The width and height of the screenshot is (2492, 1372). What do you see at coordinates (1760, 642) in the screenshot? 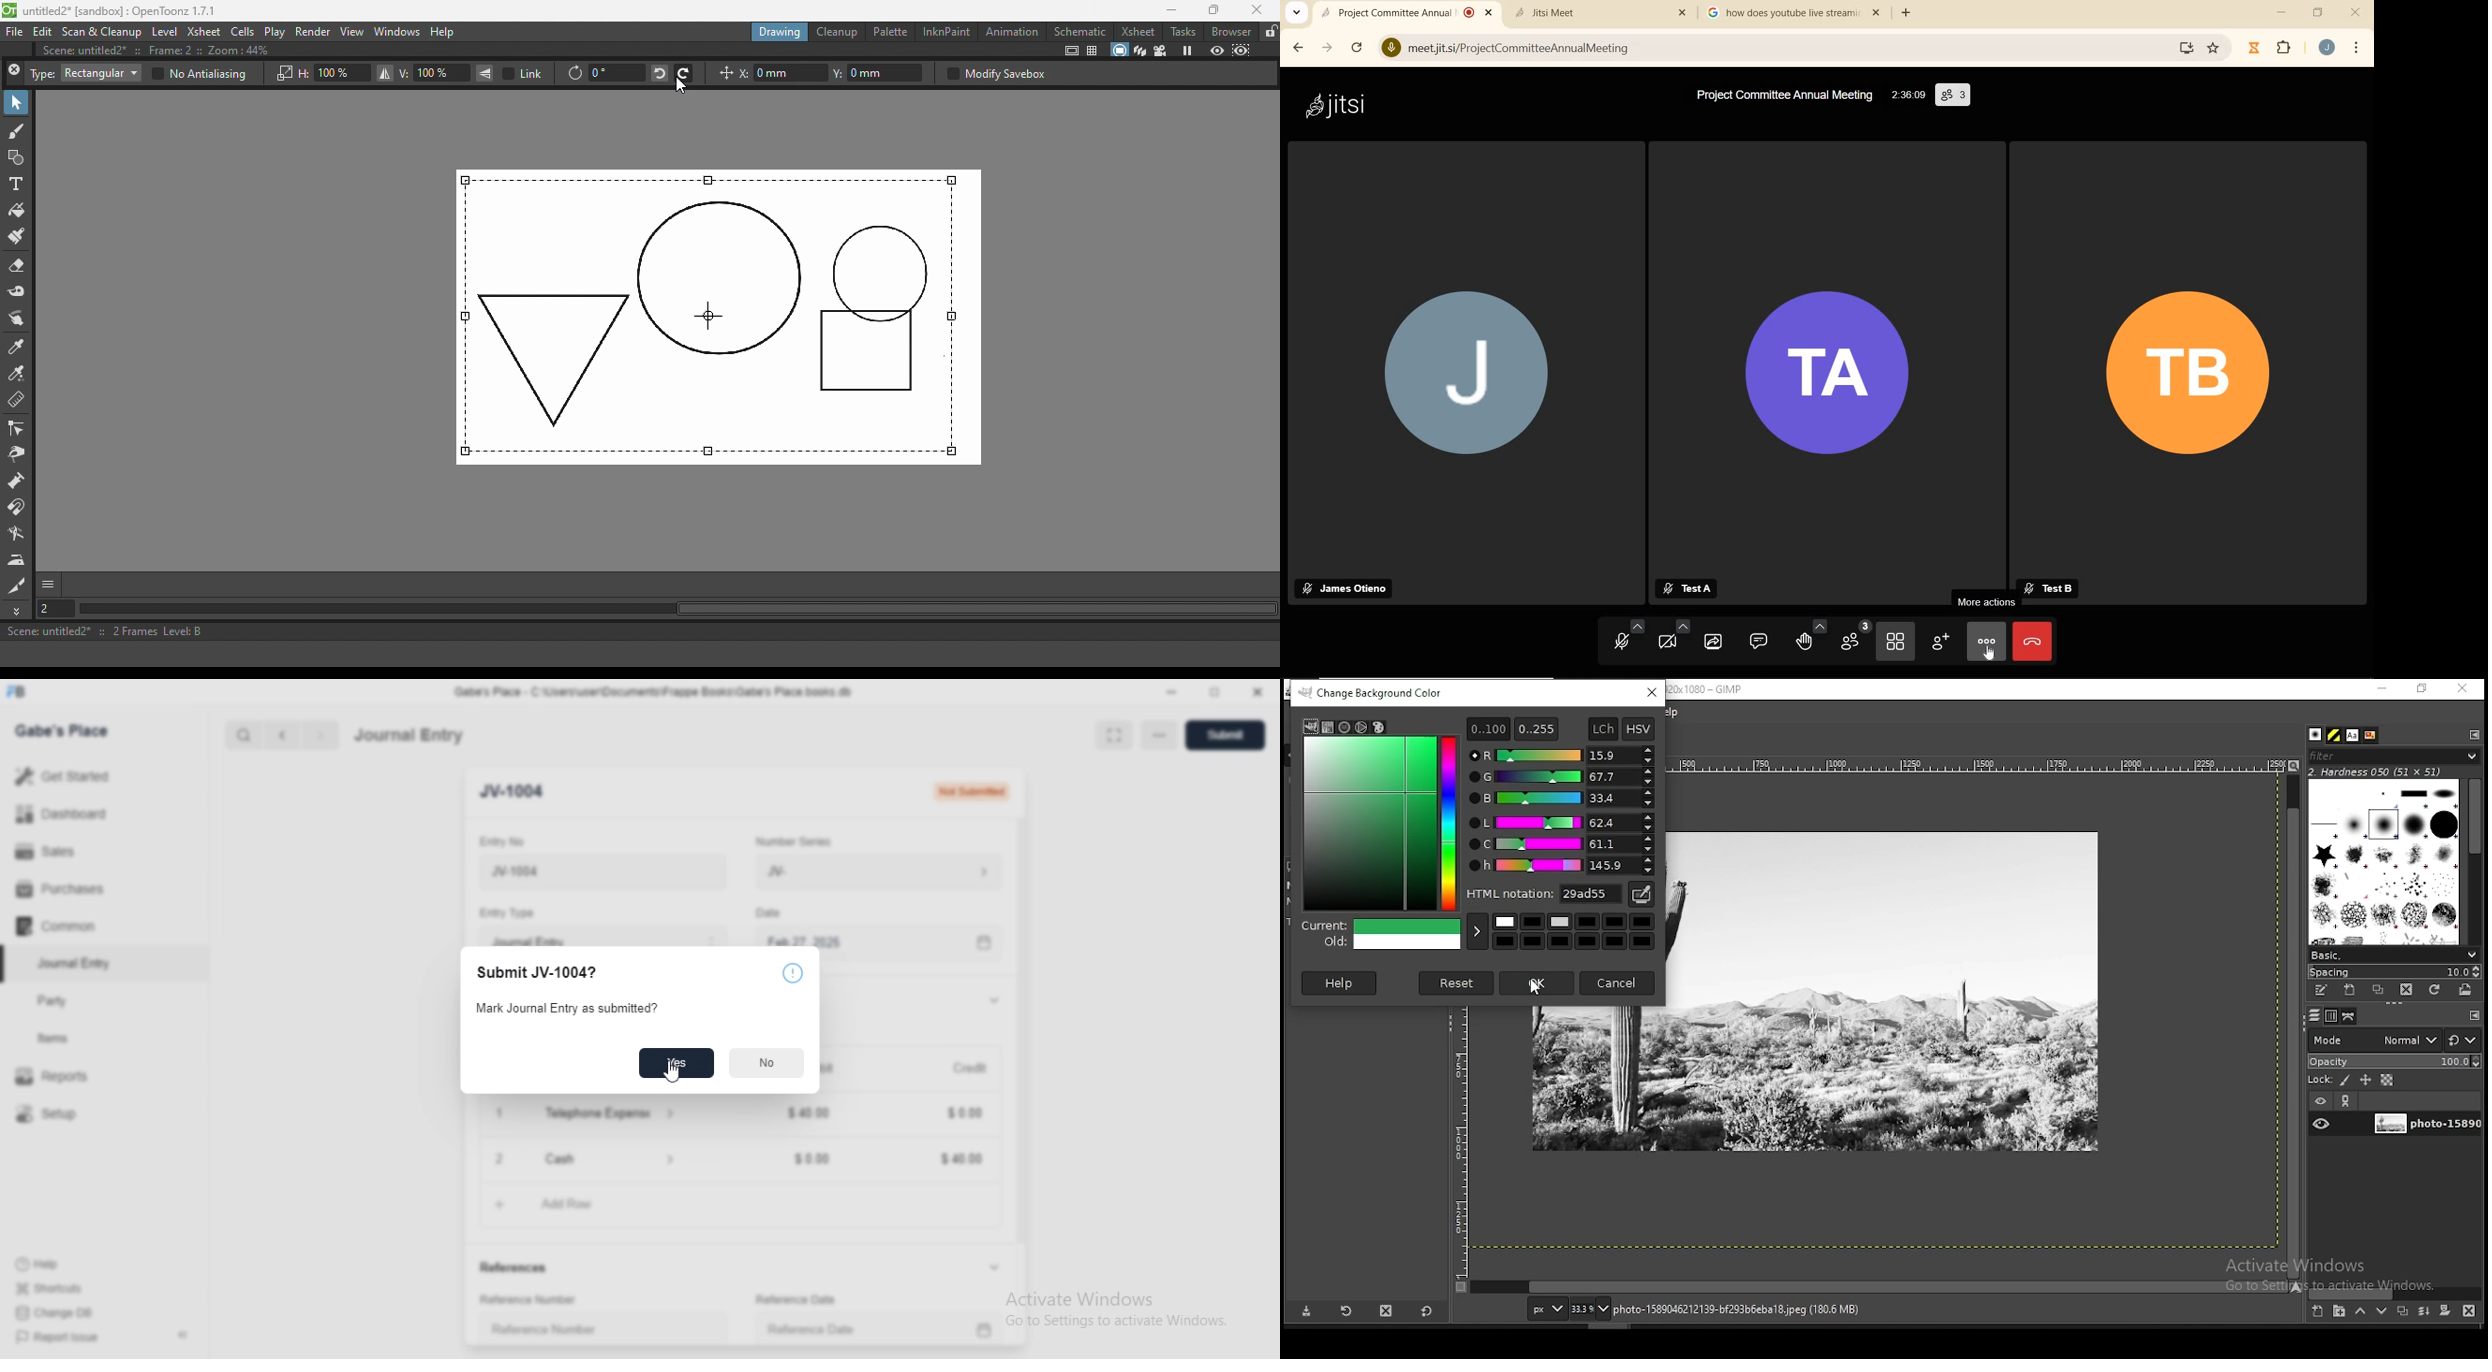
I see `OPEN CHAT` at bounding box center [1760, 642].